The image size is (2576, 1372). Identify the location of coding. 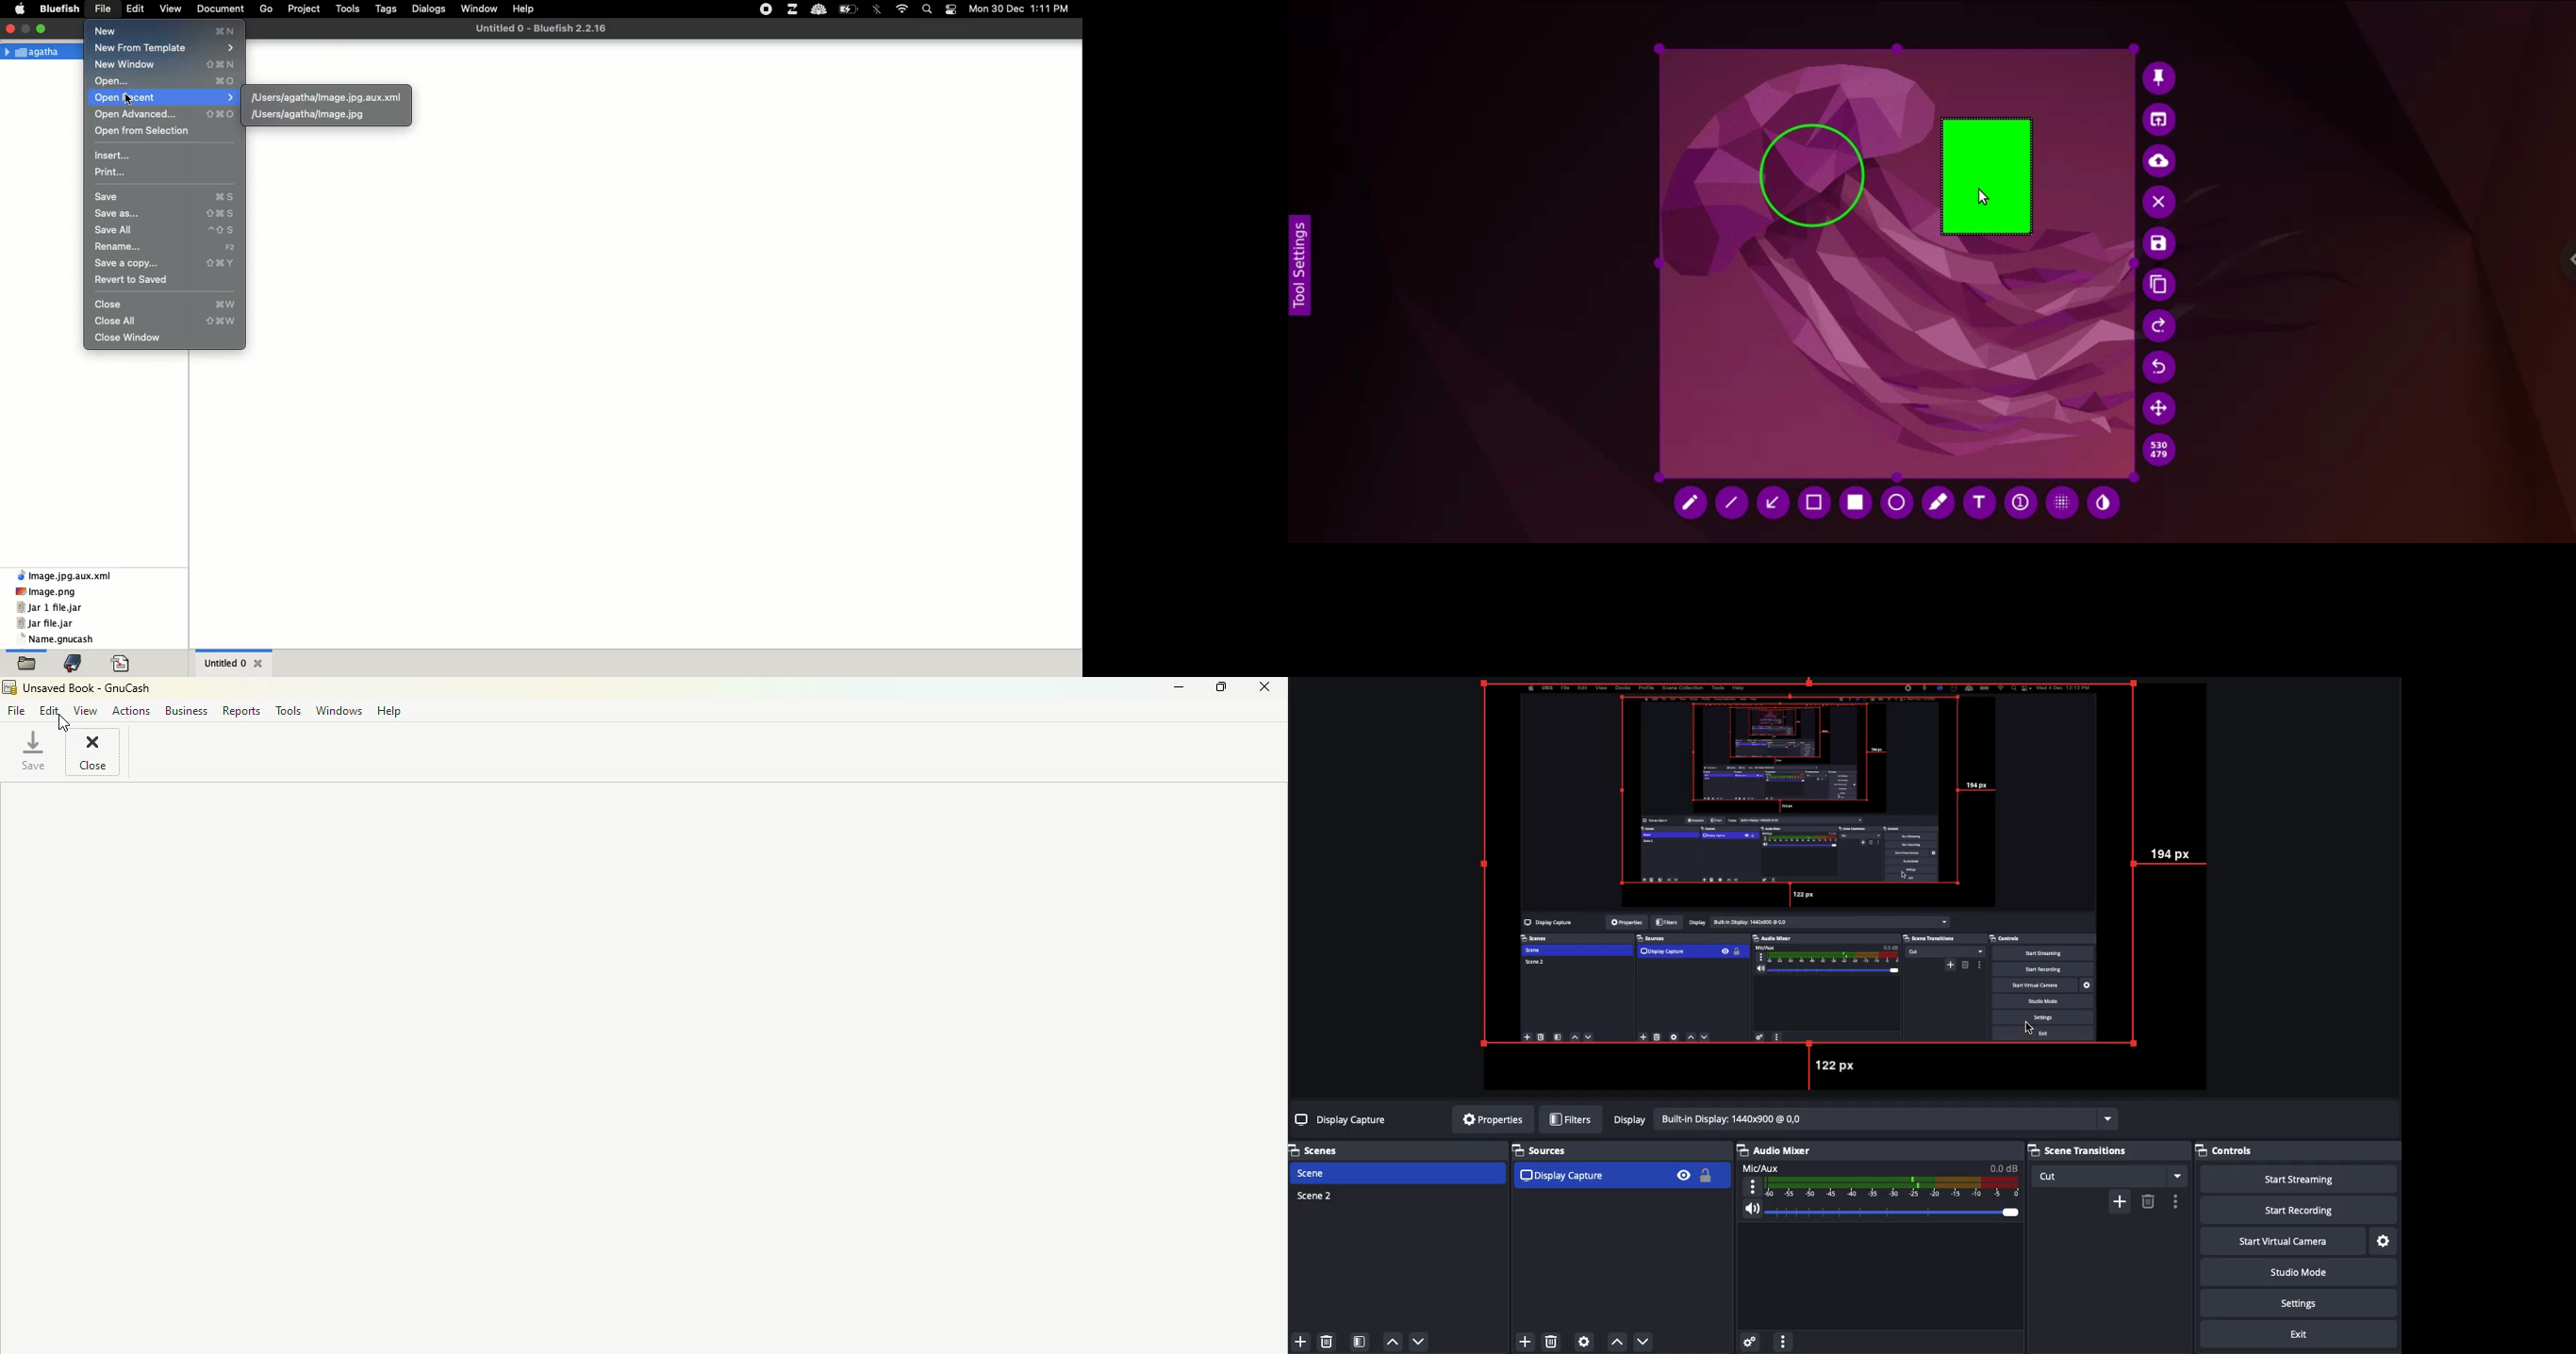
(125, 664).